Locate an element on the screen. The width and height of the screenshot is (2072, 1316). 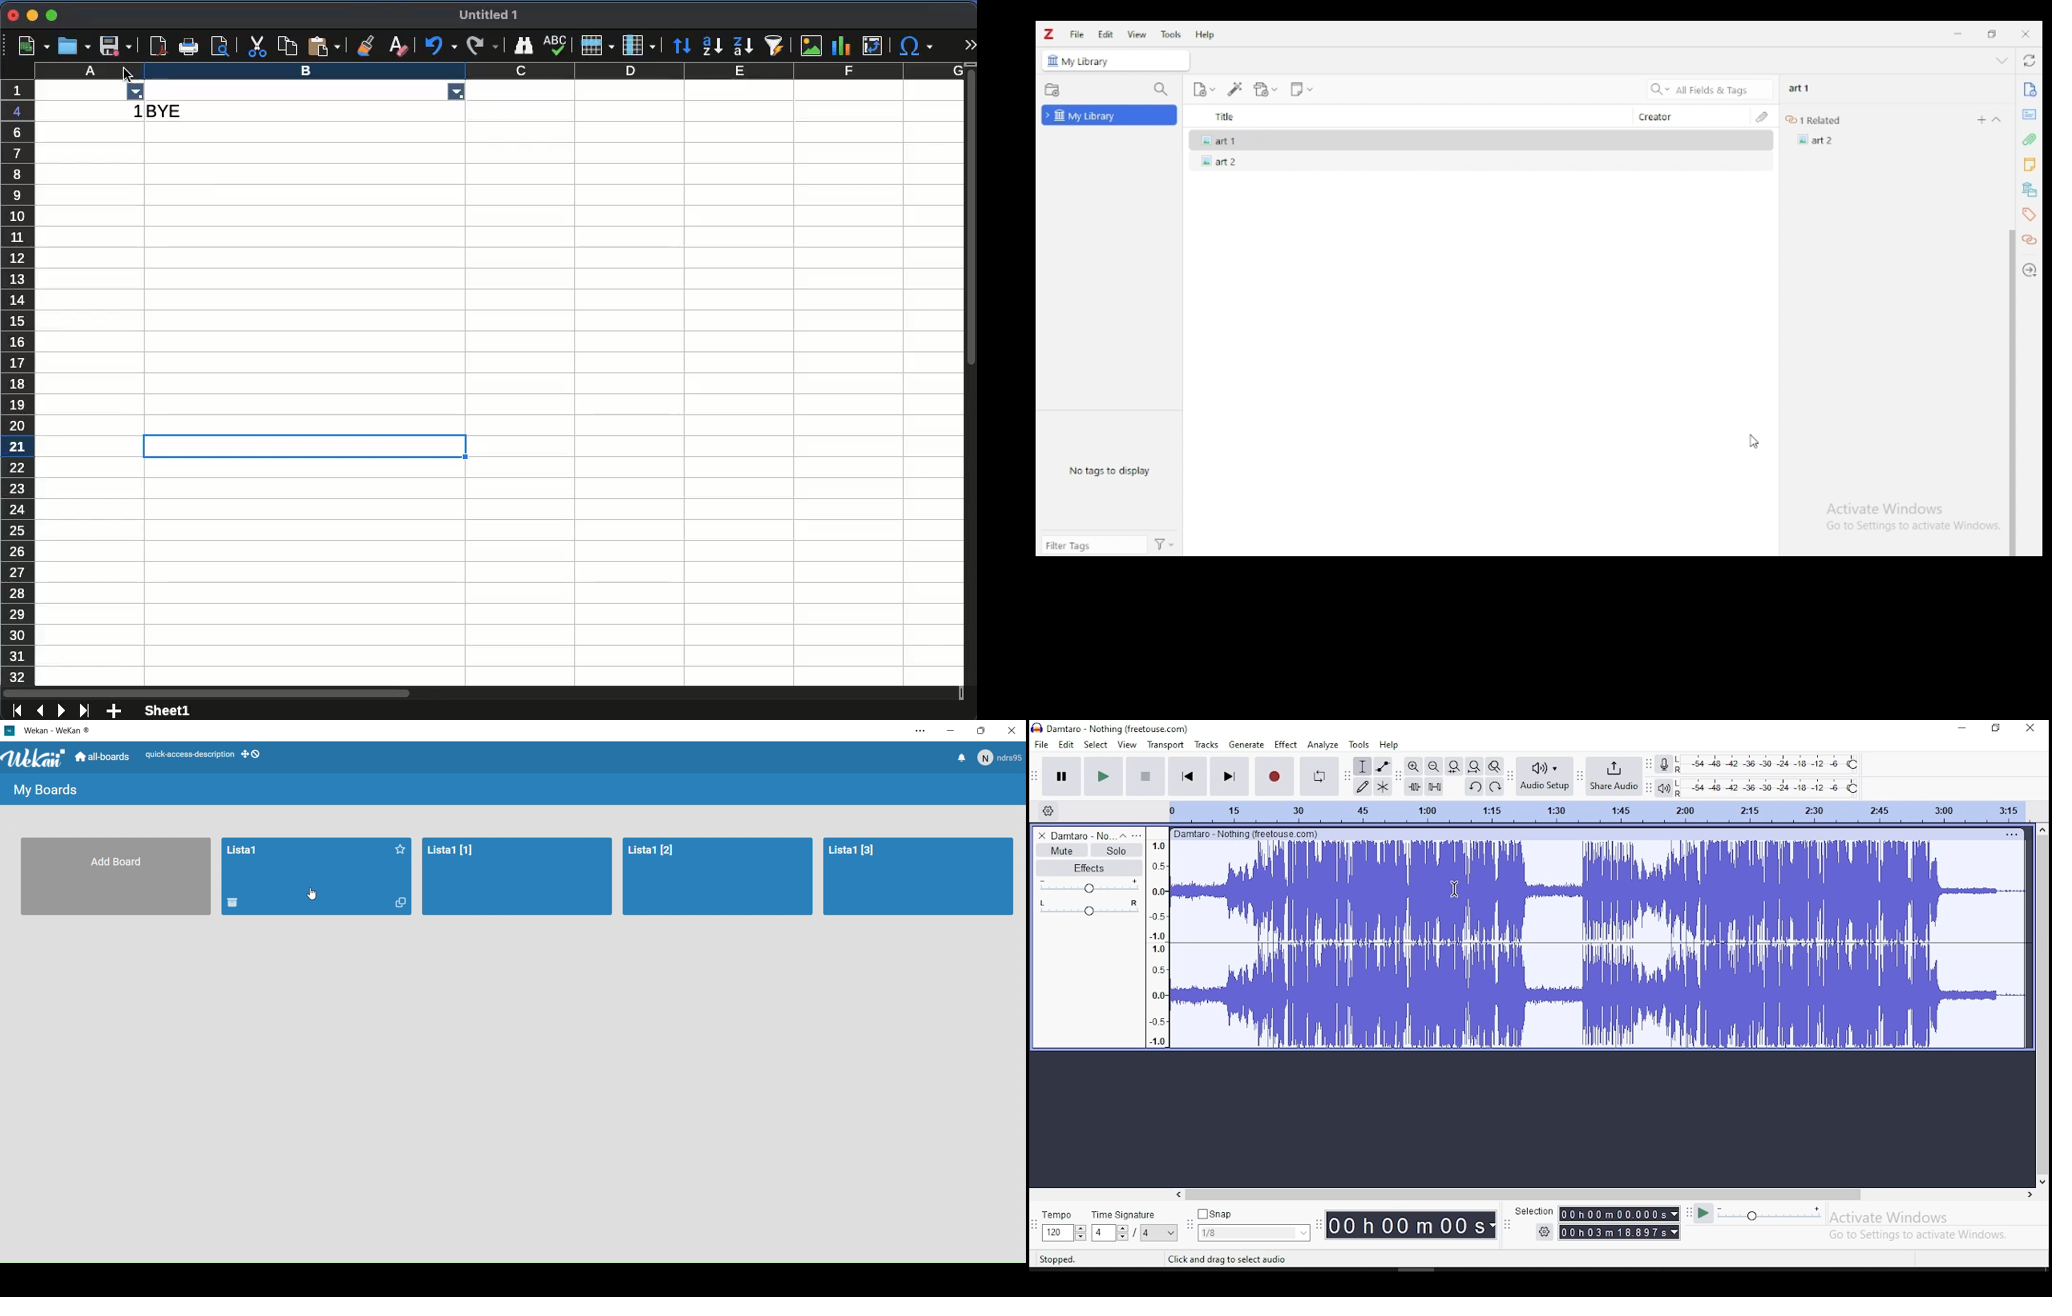
cut is located at coordinates (255, 47).